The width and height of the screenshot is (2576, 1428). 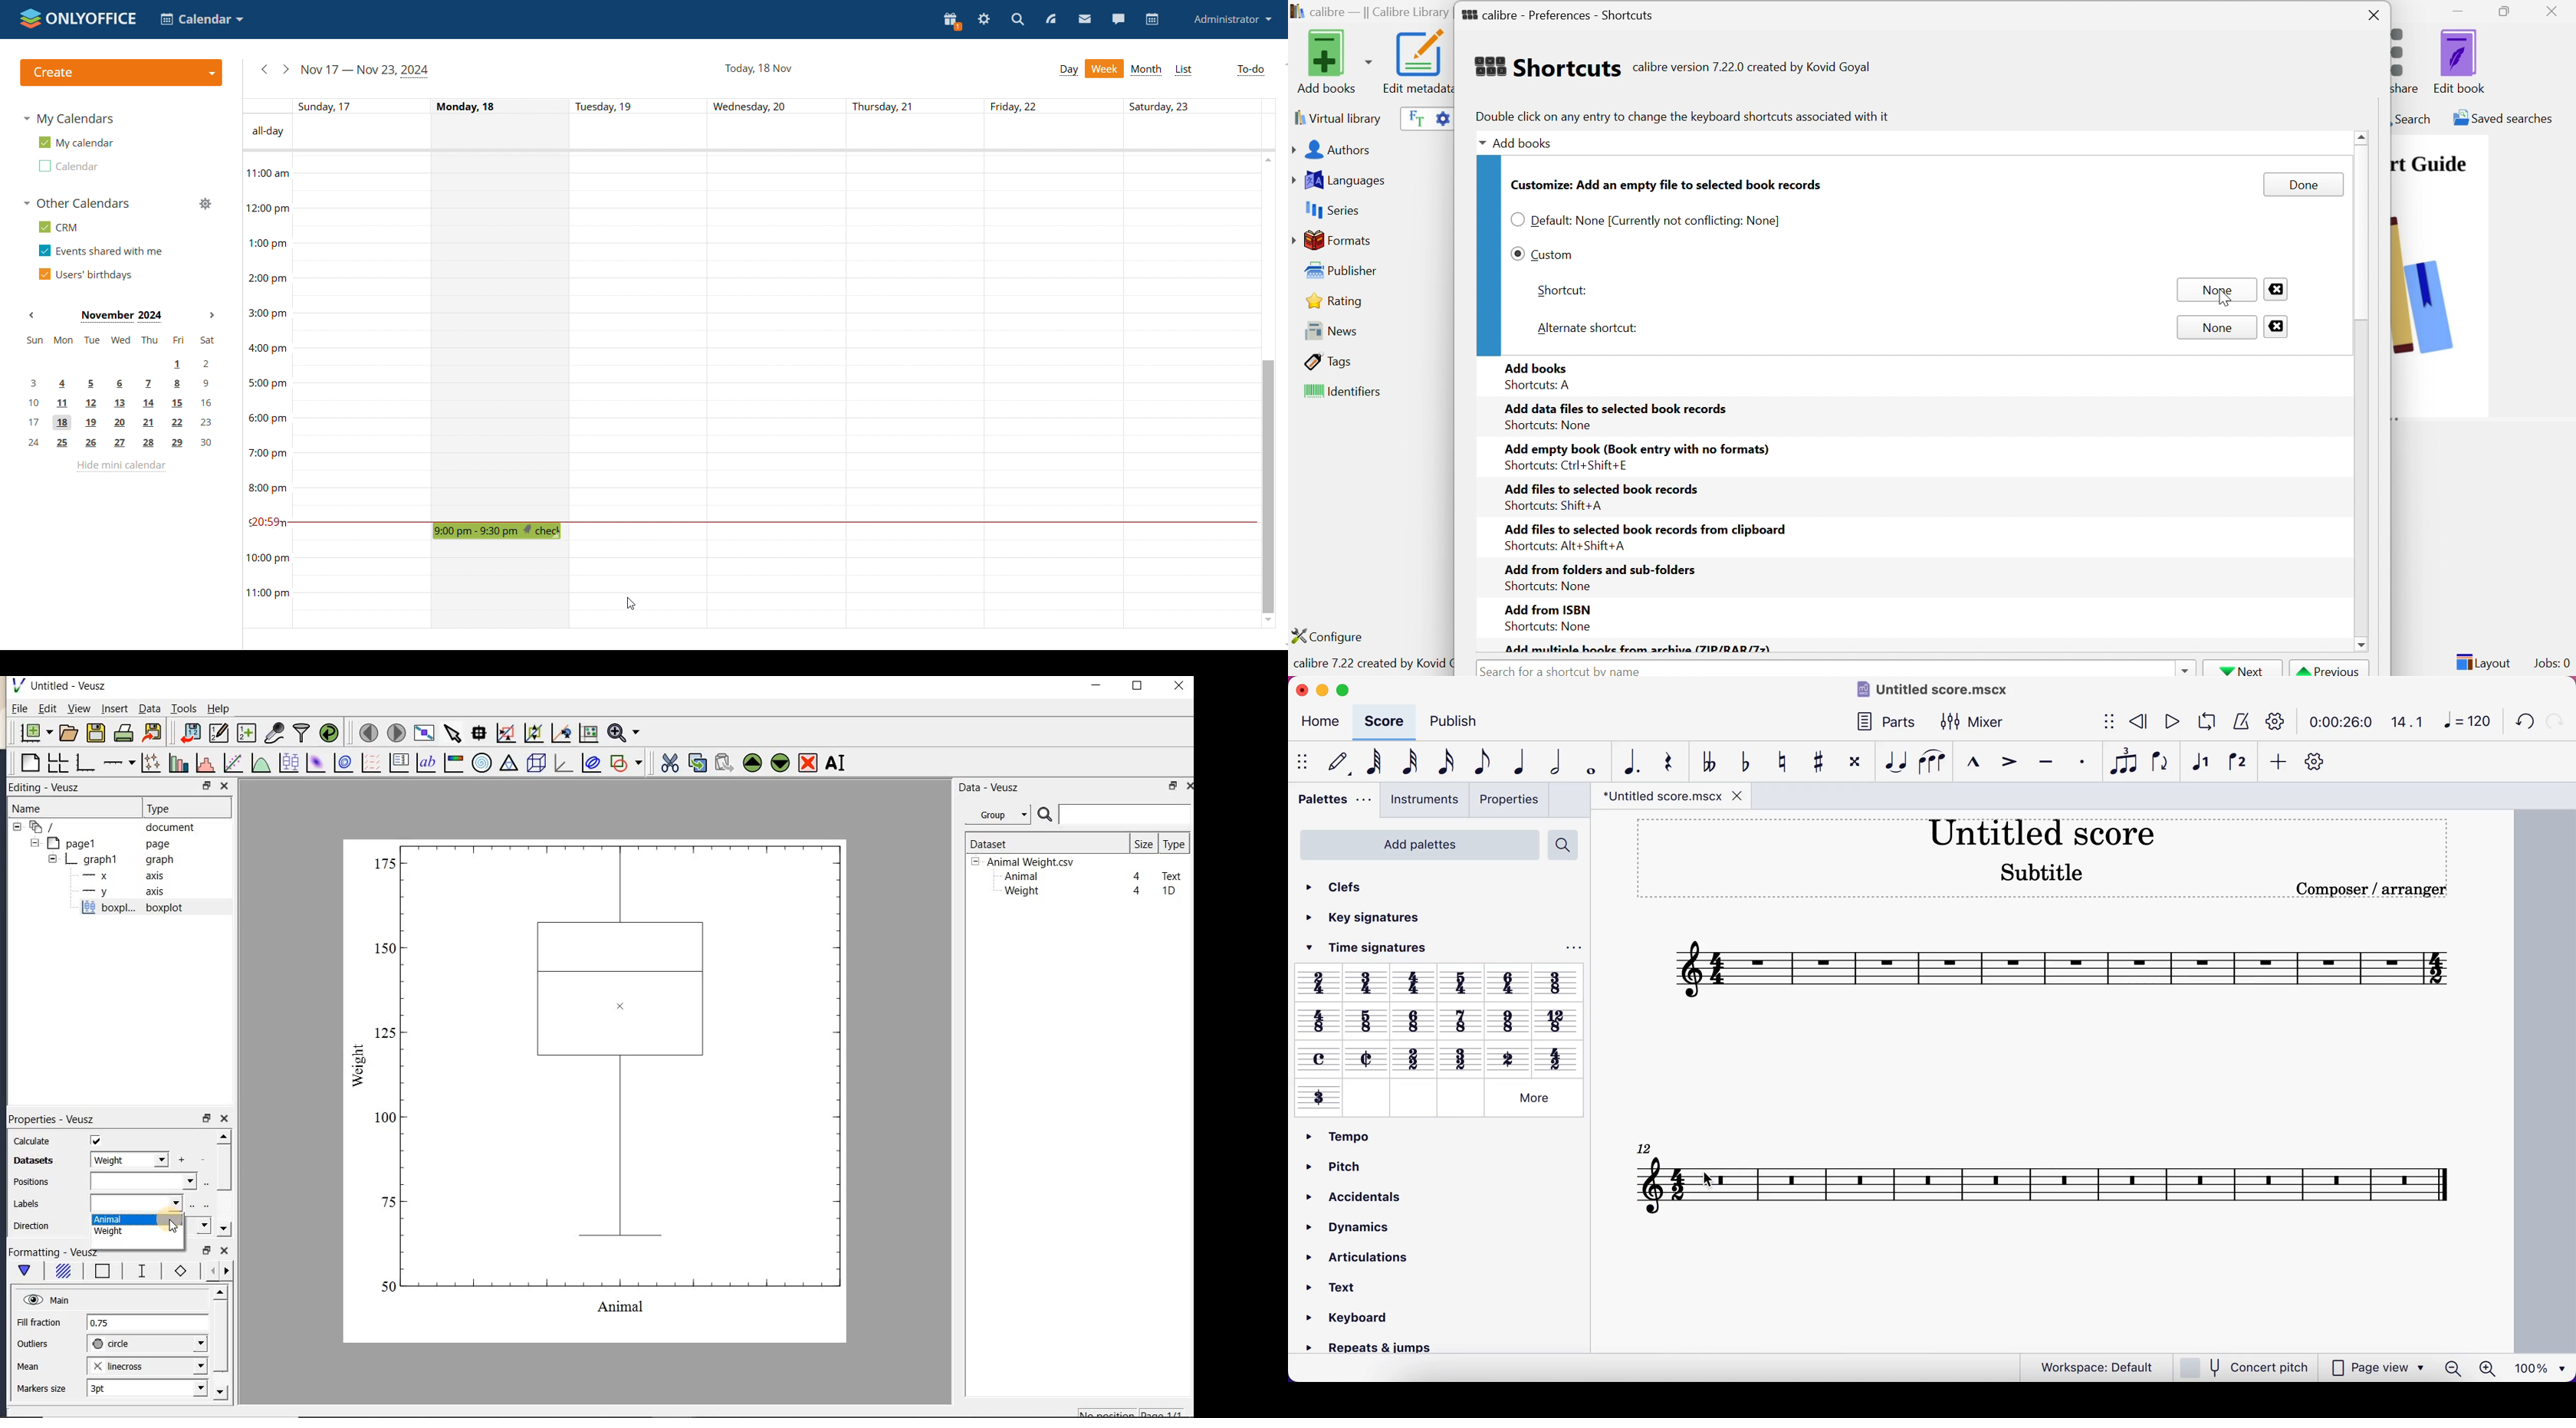 What do you see at coordinates (1442, 117) in the screenshot?
I see `Advanced search` at bounding box center [1442, 117].